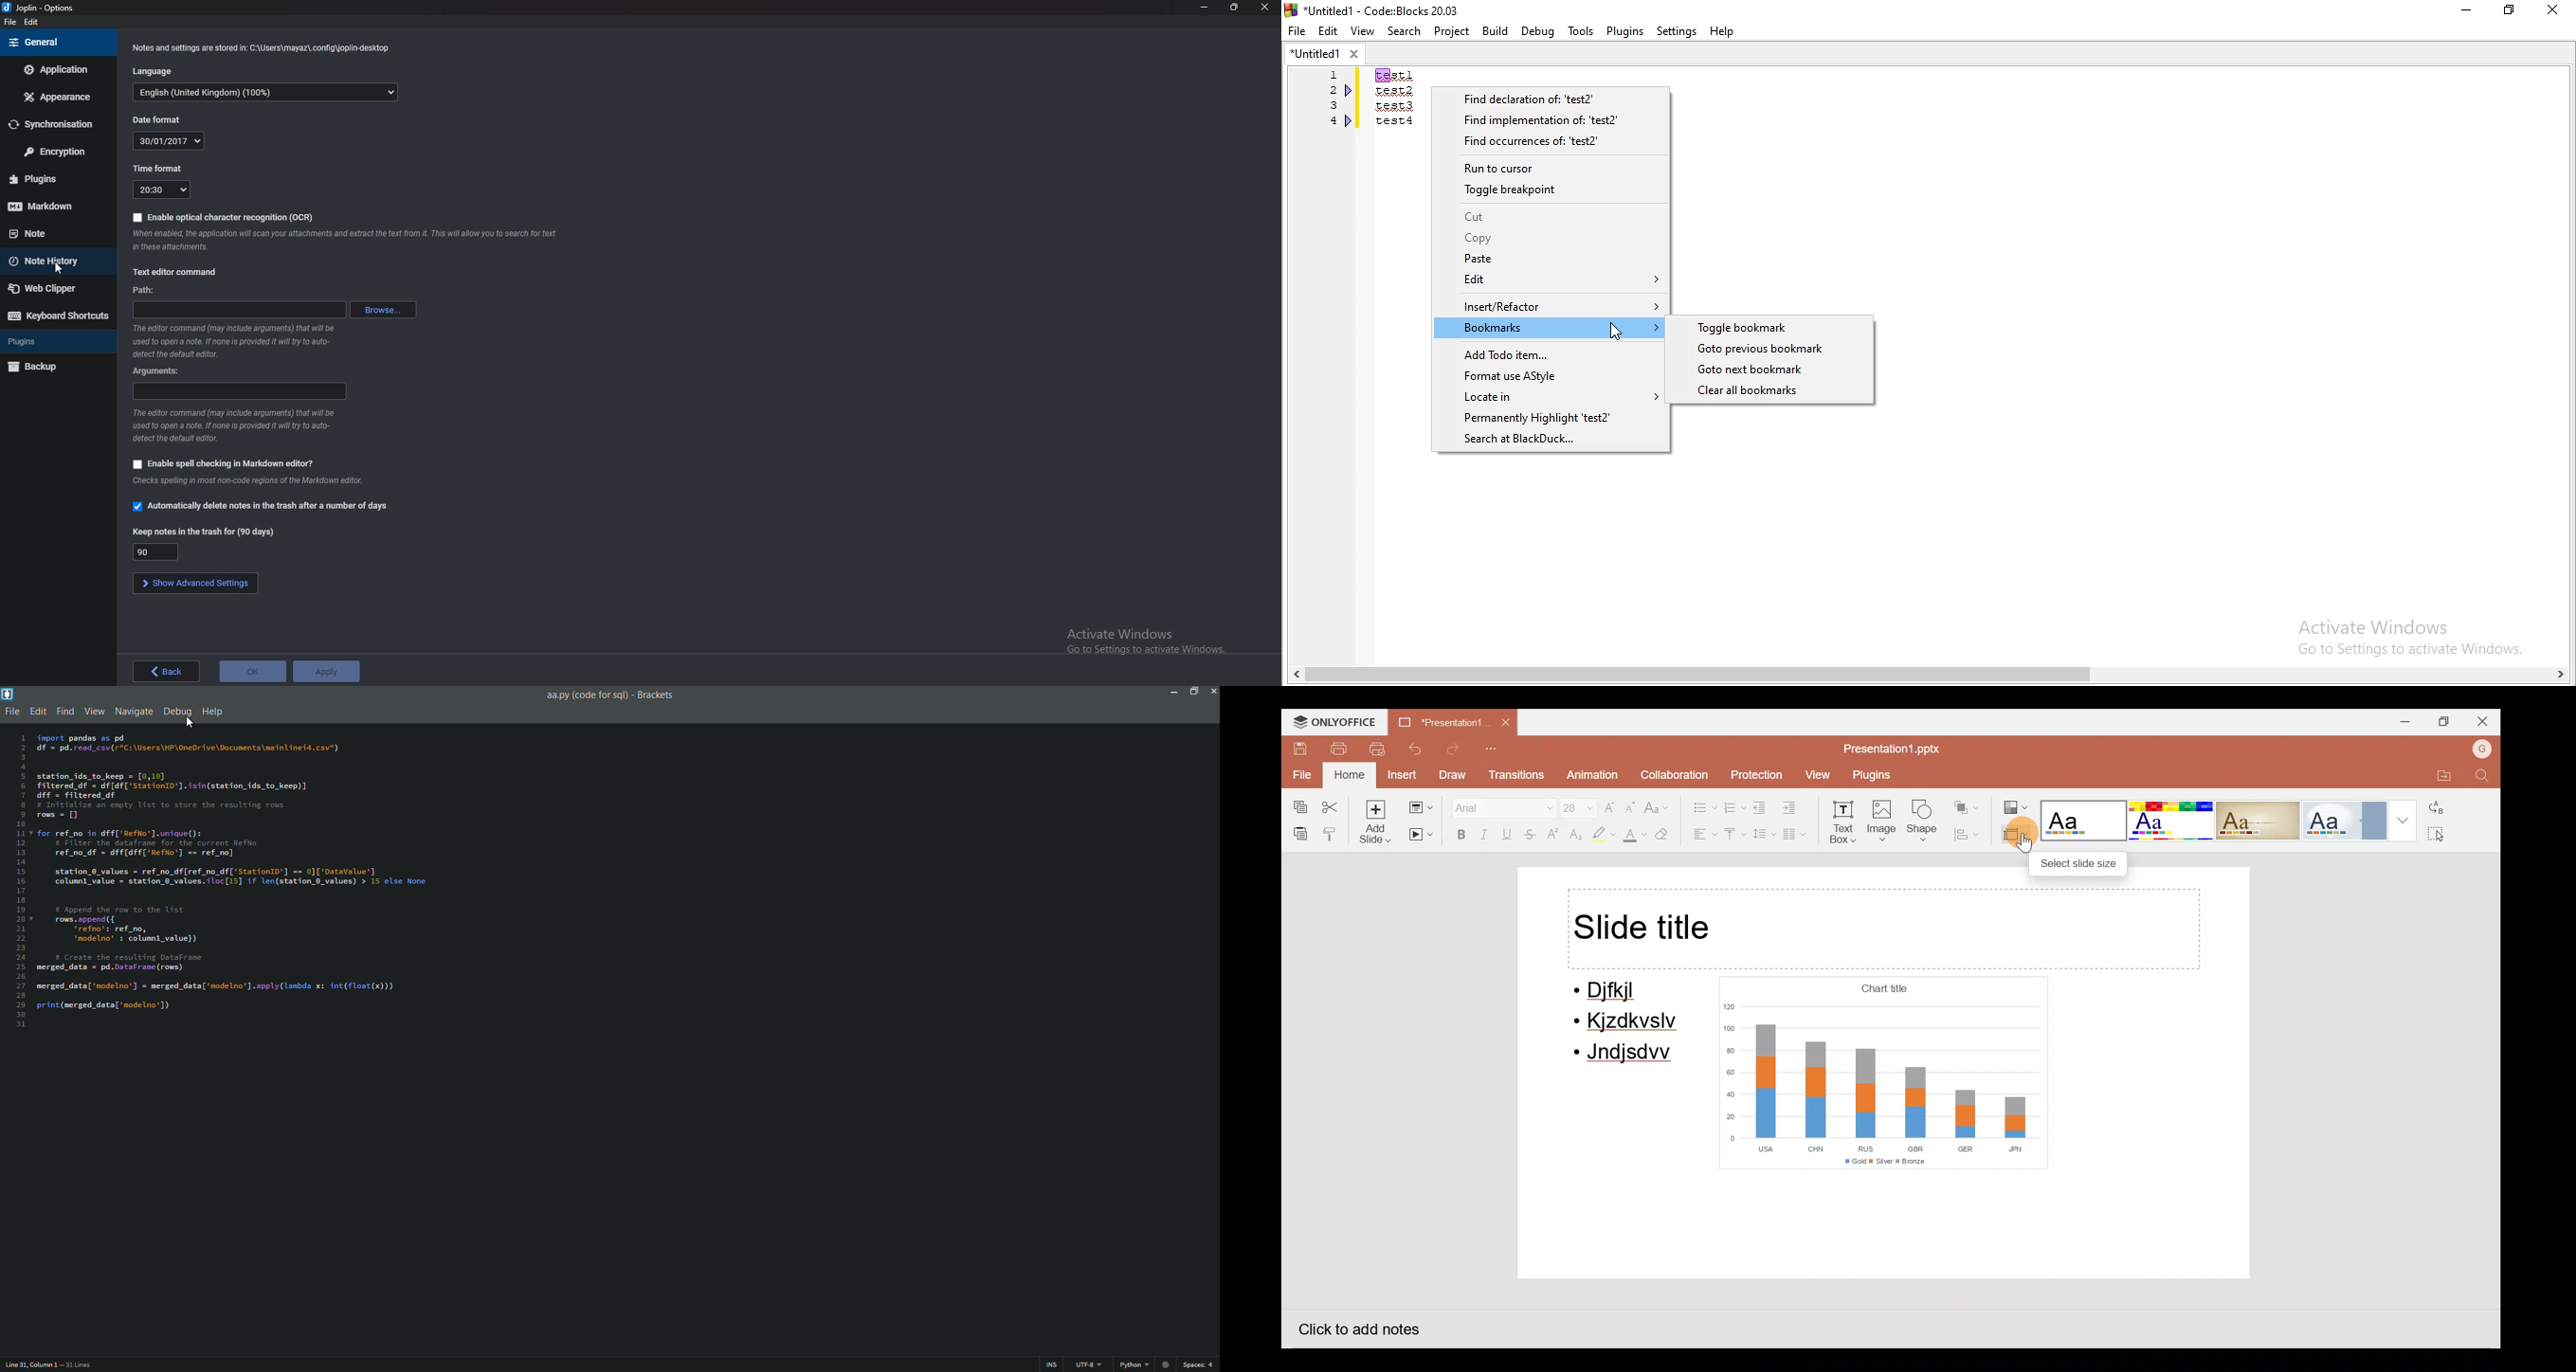 The height and width of the screenshot is (1372, 2576). What do you see at coordinates (1590, 776) in the screenshot?
I see `Animation` at bounding box center [1590, 776].